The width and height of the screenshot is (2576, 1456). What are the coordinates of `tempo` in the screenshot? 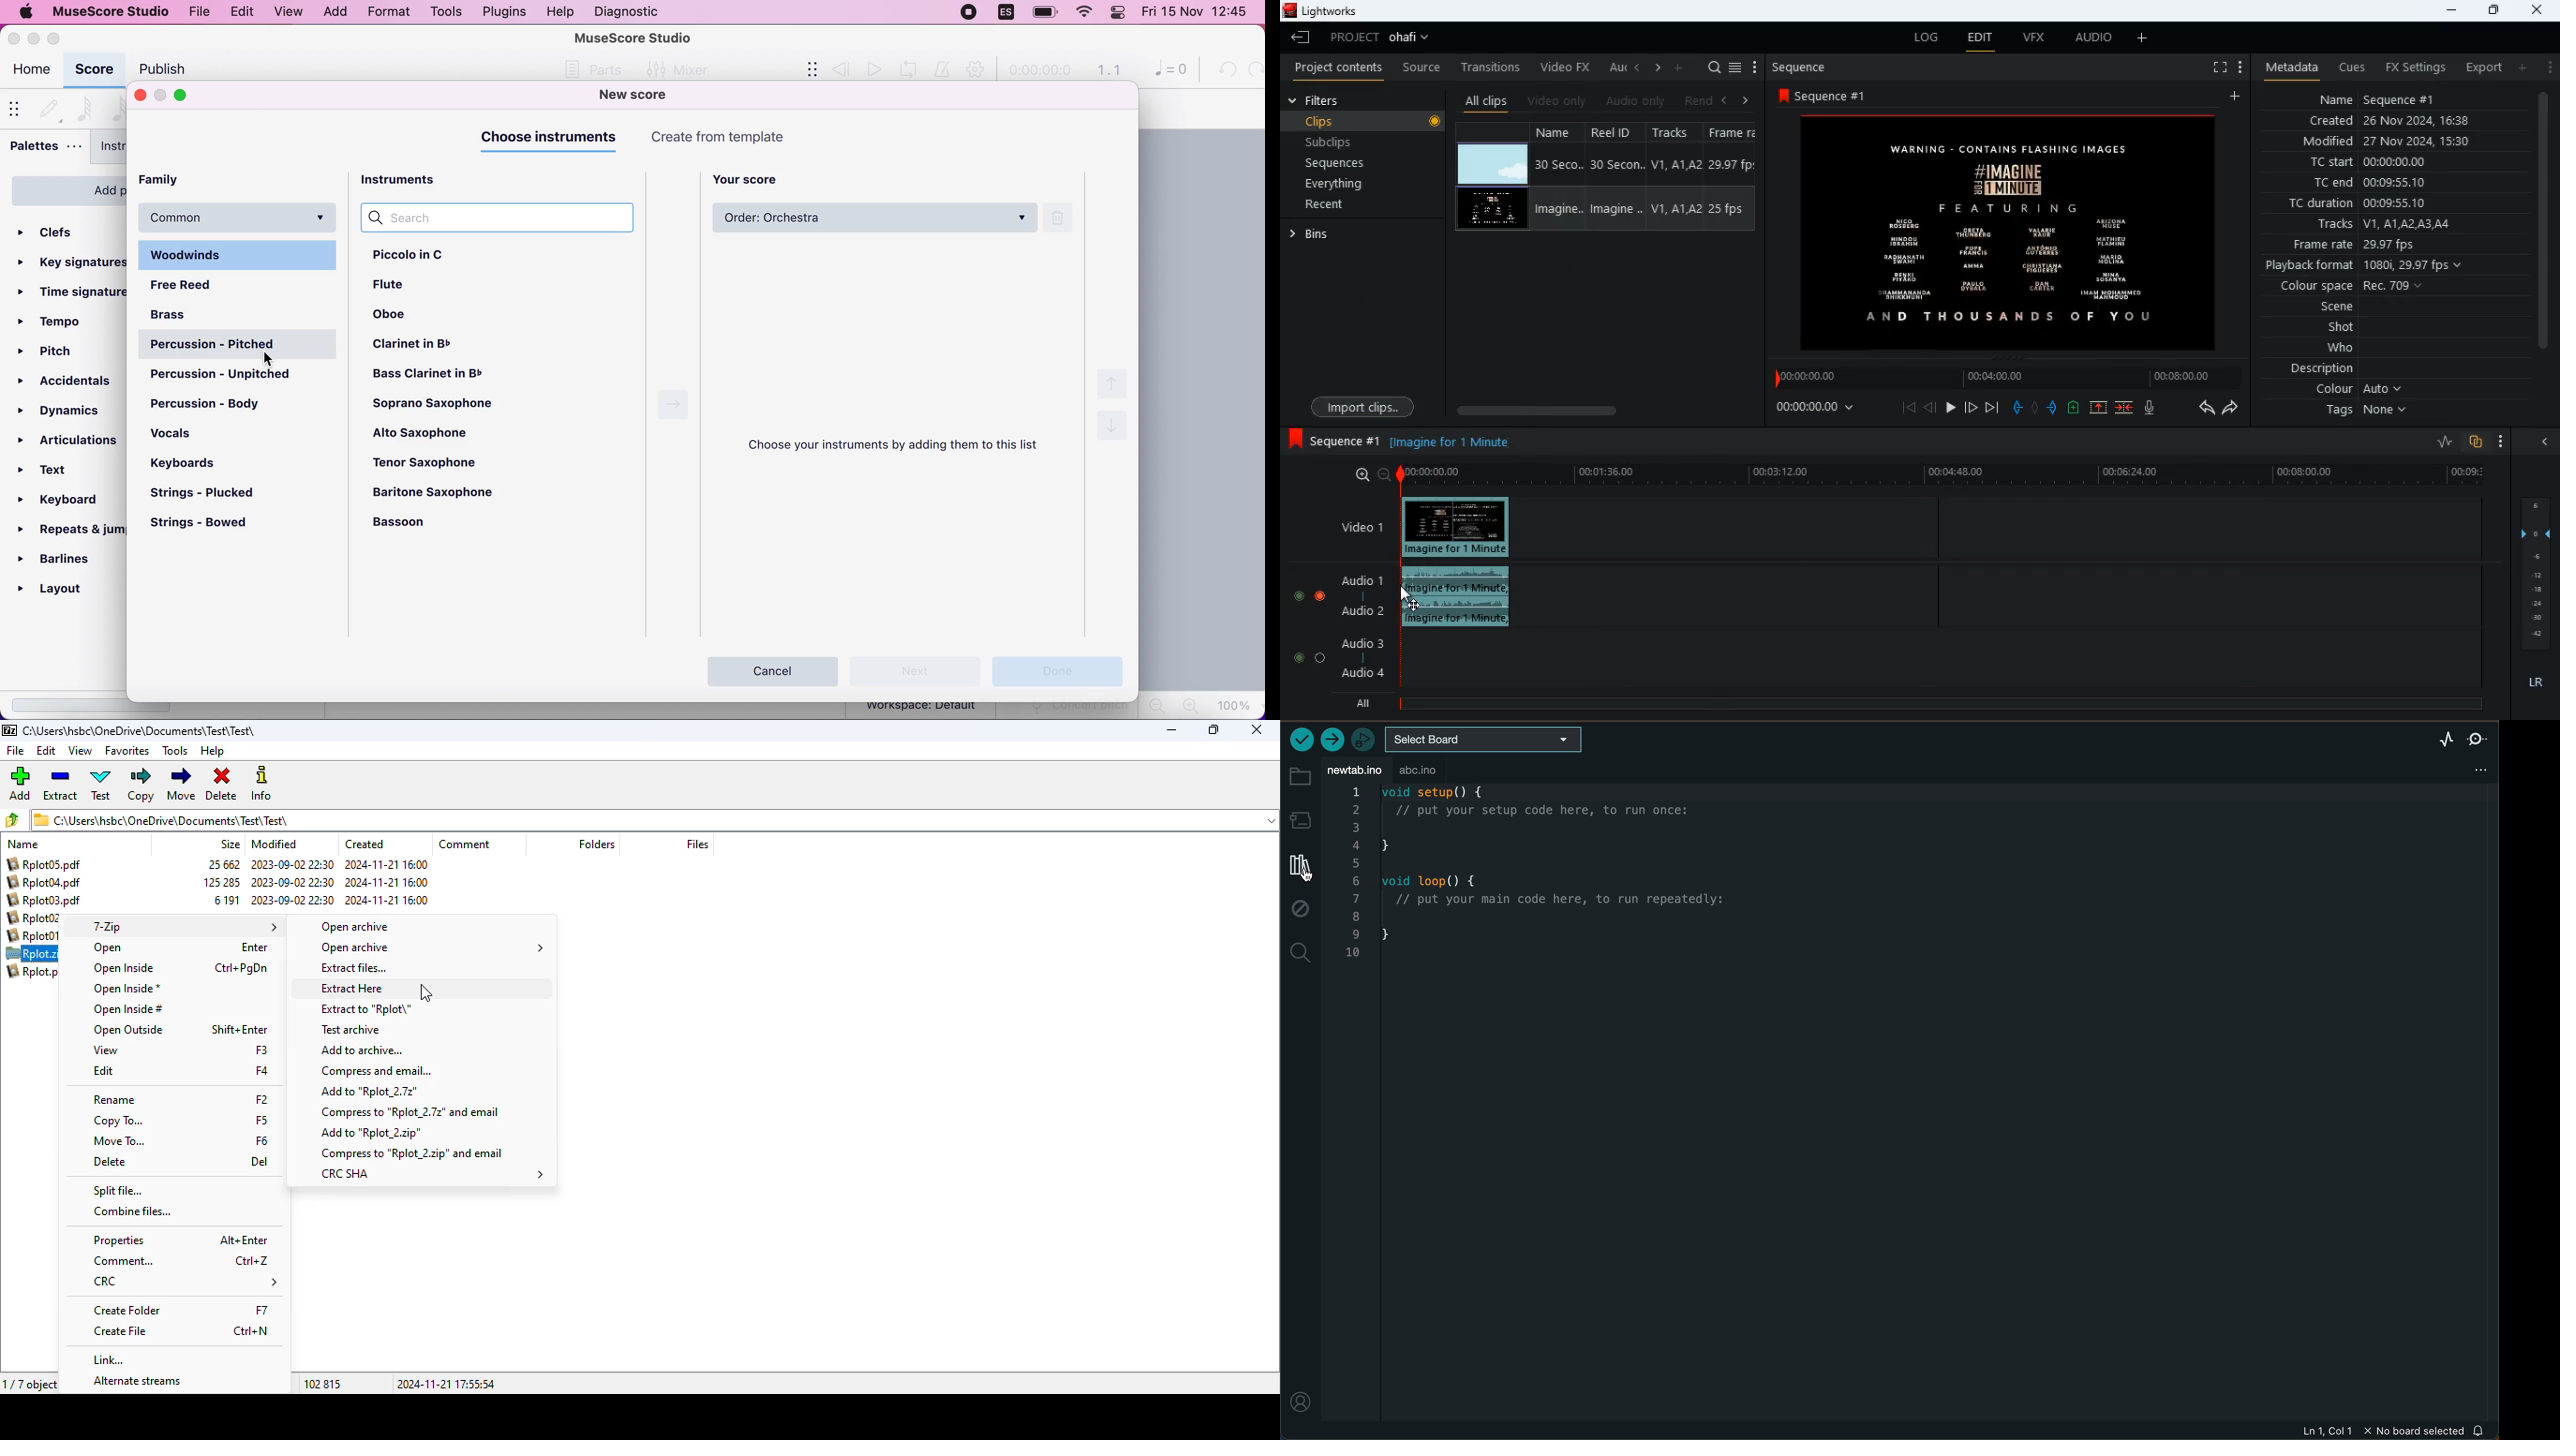 It's located at (54, 322).